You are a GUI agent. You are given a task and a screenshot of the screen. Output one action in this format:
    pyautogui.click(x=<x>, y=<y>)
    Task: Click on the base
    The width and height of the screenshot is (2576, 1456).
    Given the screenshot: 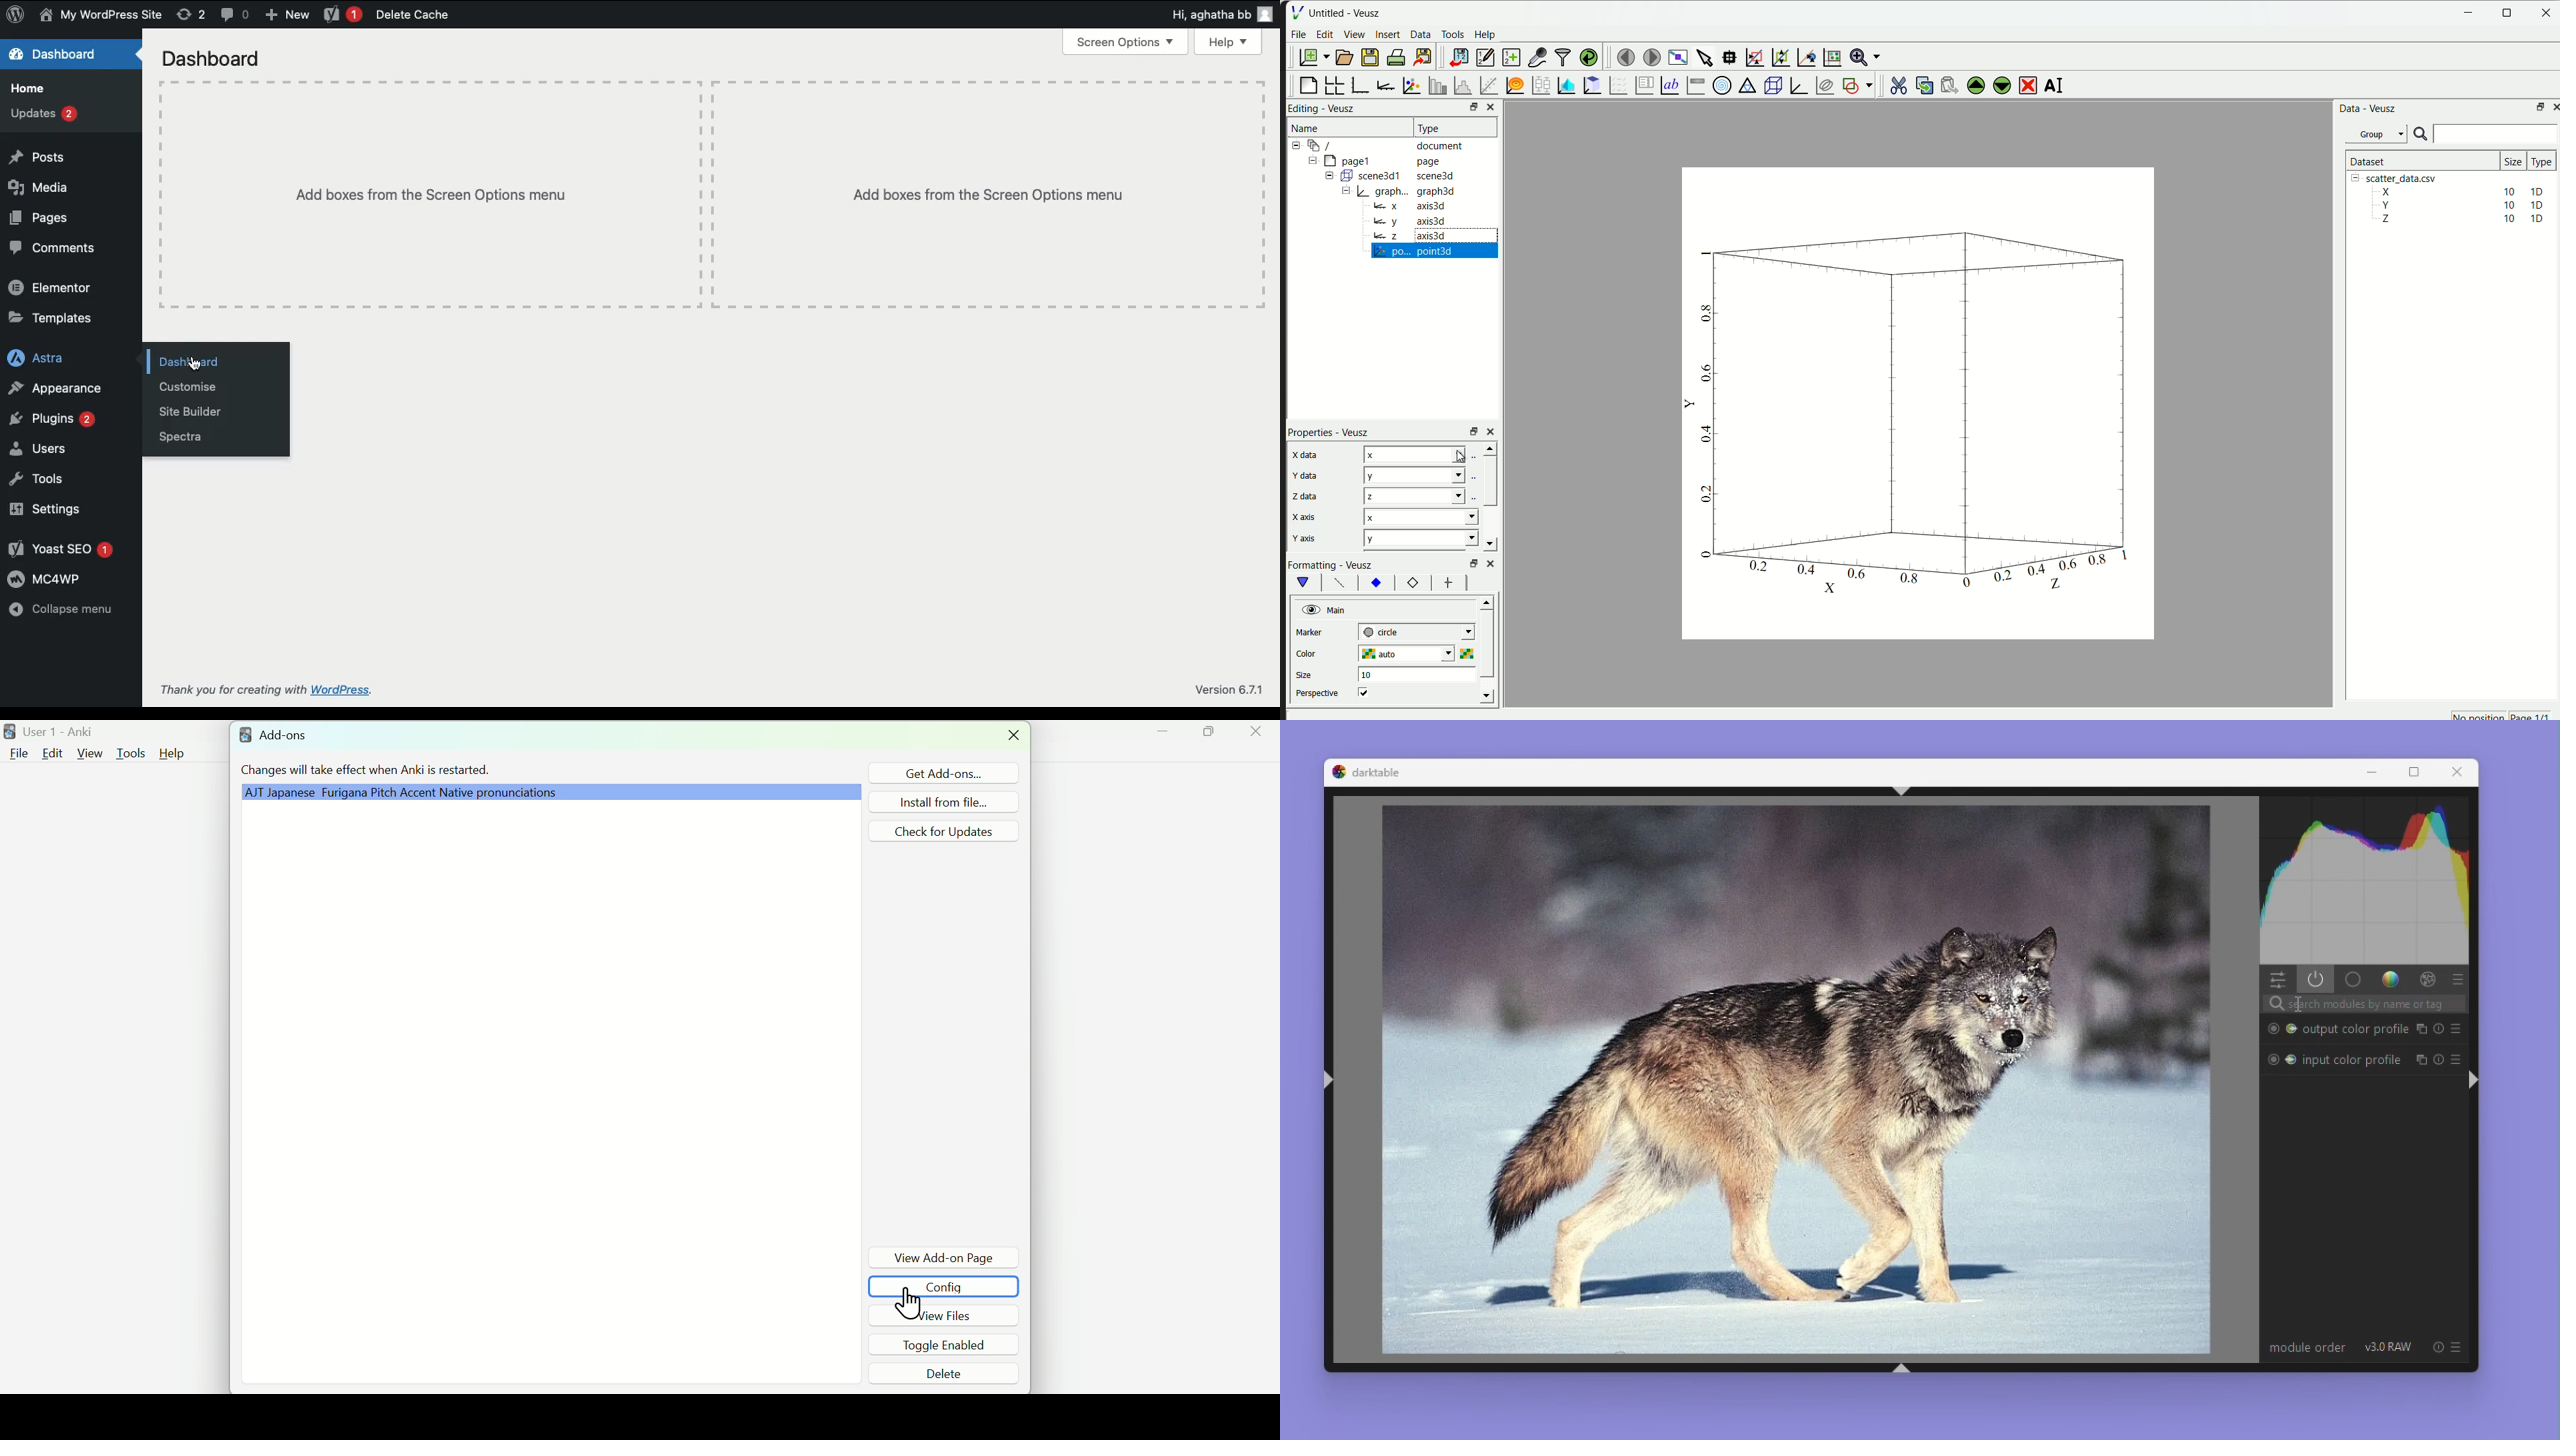 What is the action you would take?
    pyautogui.click(x=2354, y=981)
    